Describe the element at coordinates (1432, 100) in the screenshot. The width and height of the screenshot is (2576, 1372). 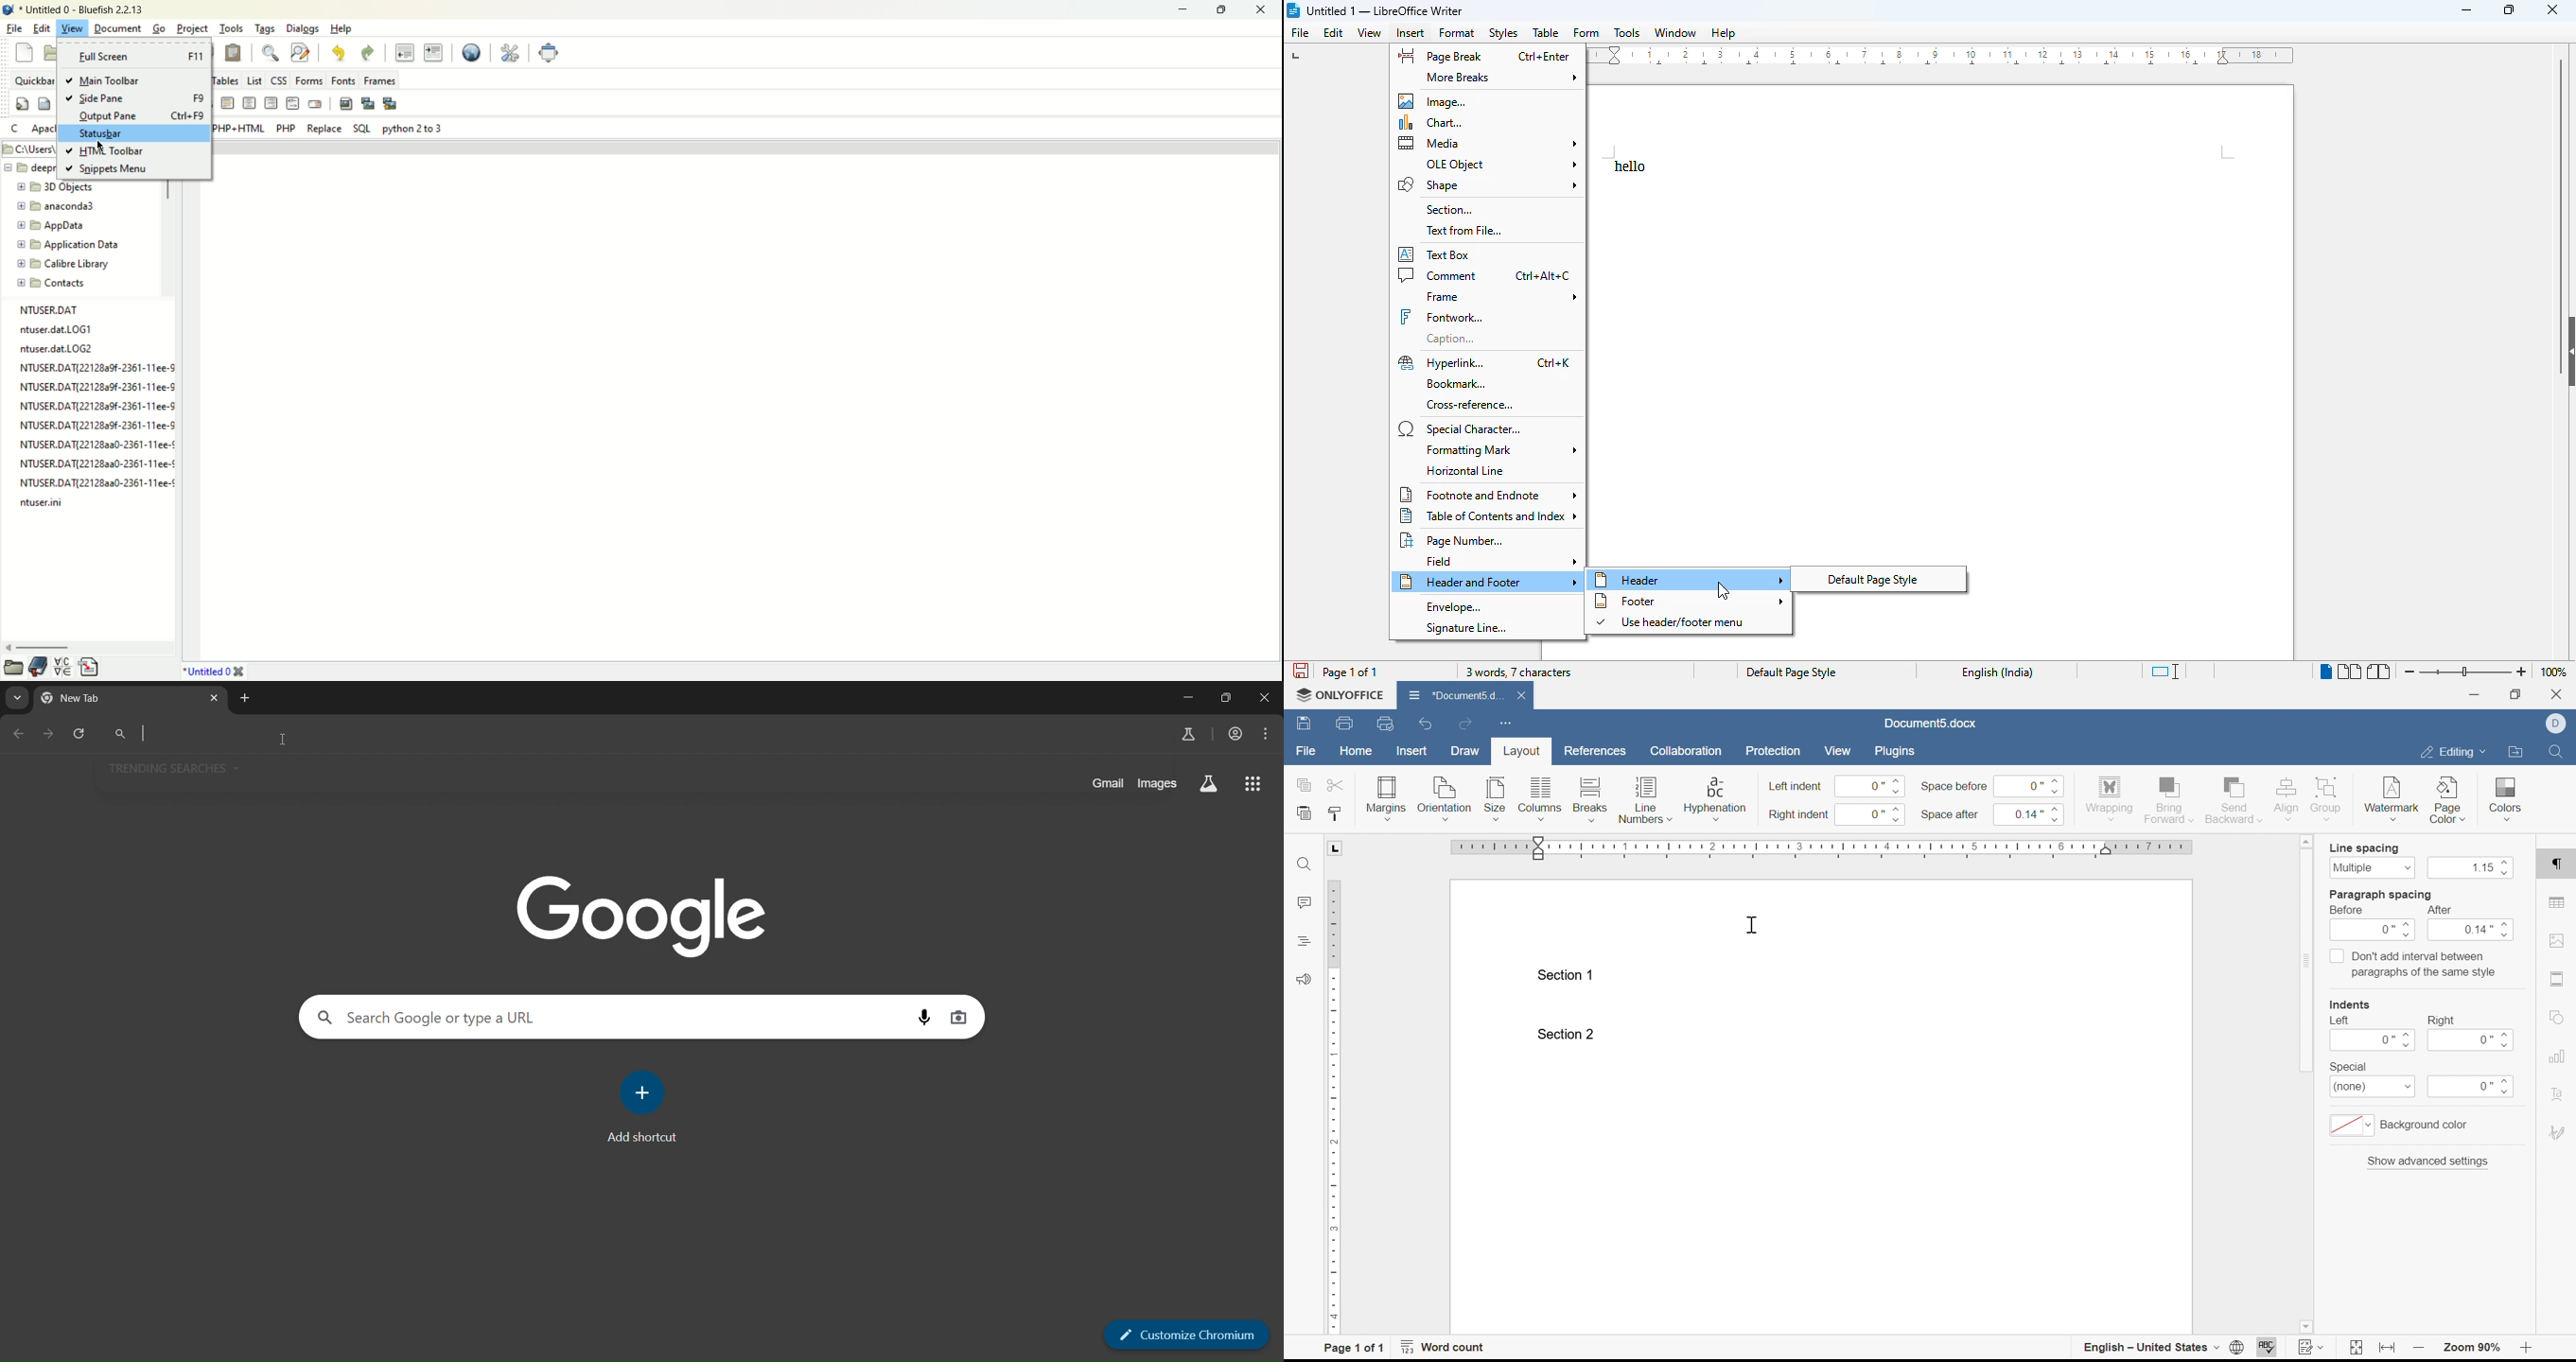
I see `image` at that location.